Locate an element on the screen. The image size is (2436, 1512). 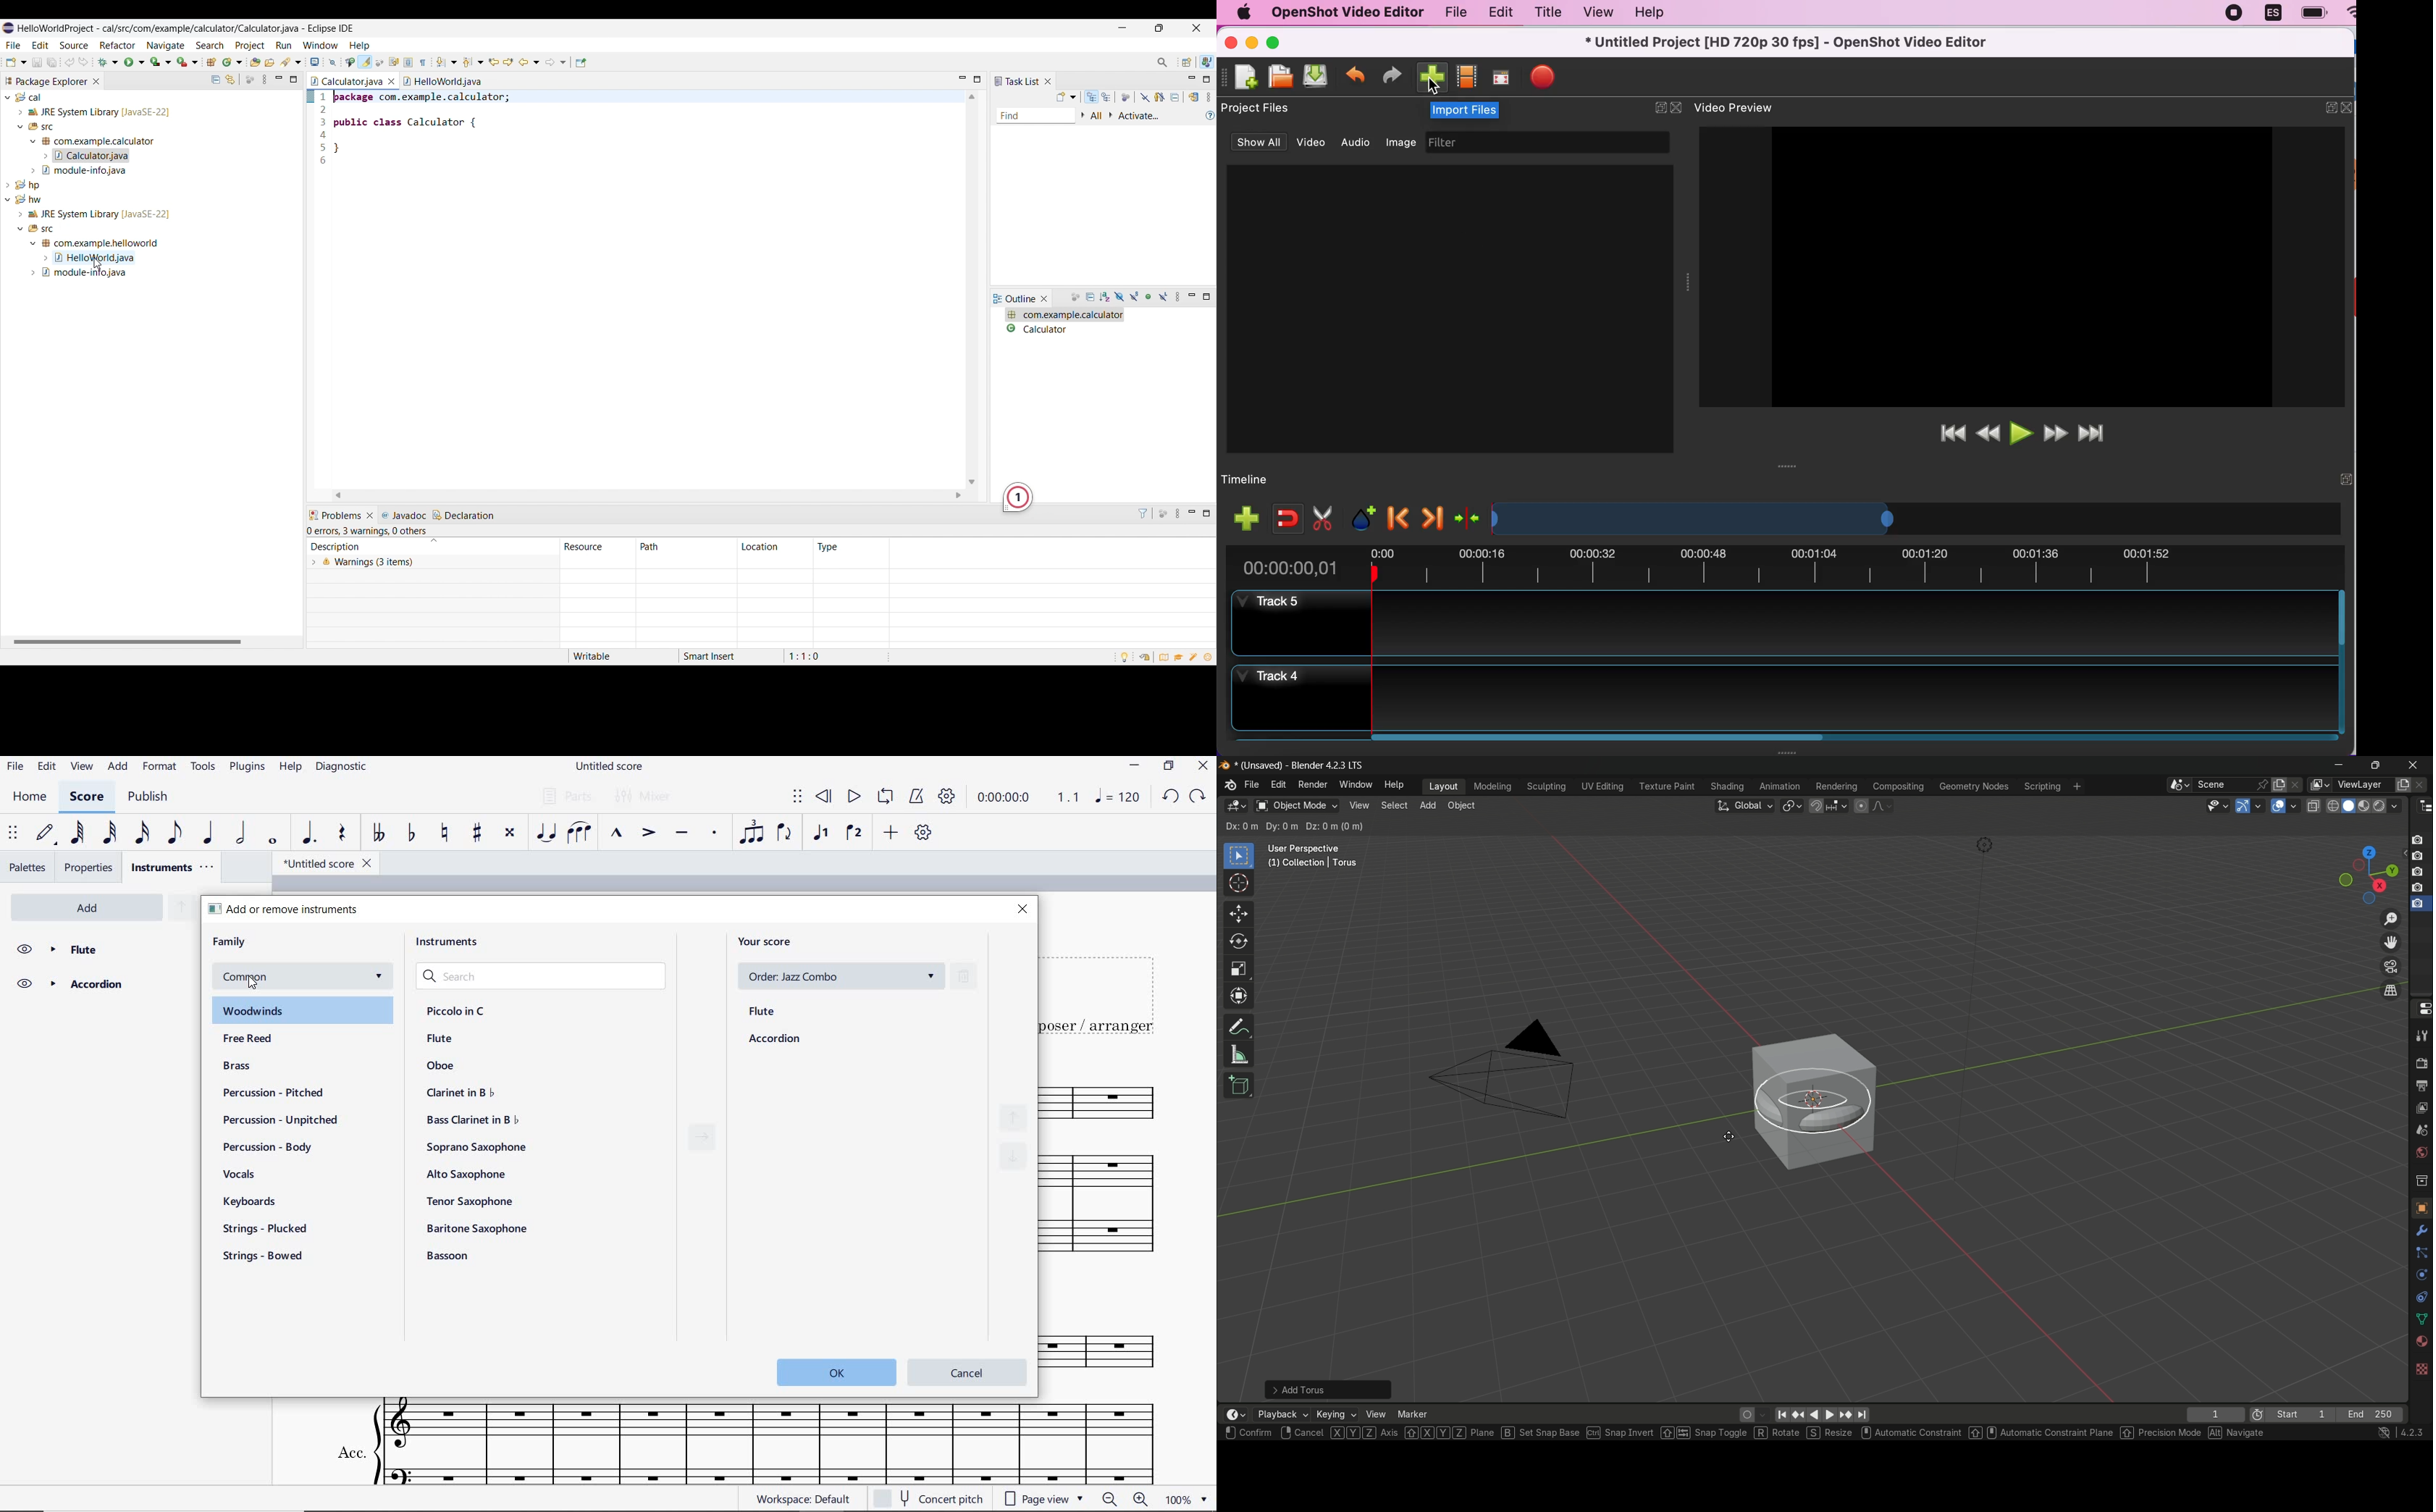
Maximize is located at coordinates (1206, 79).